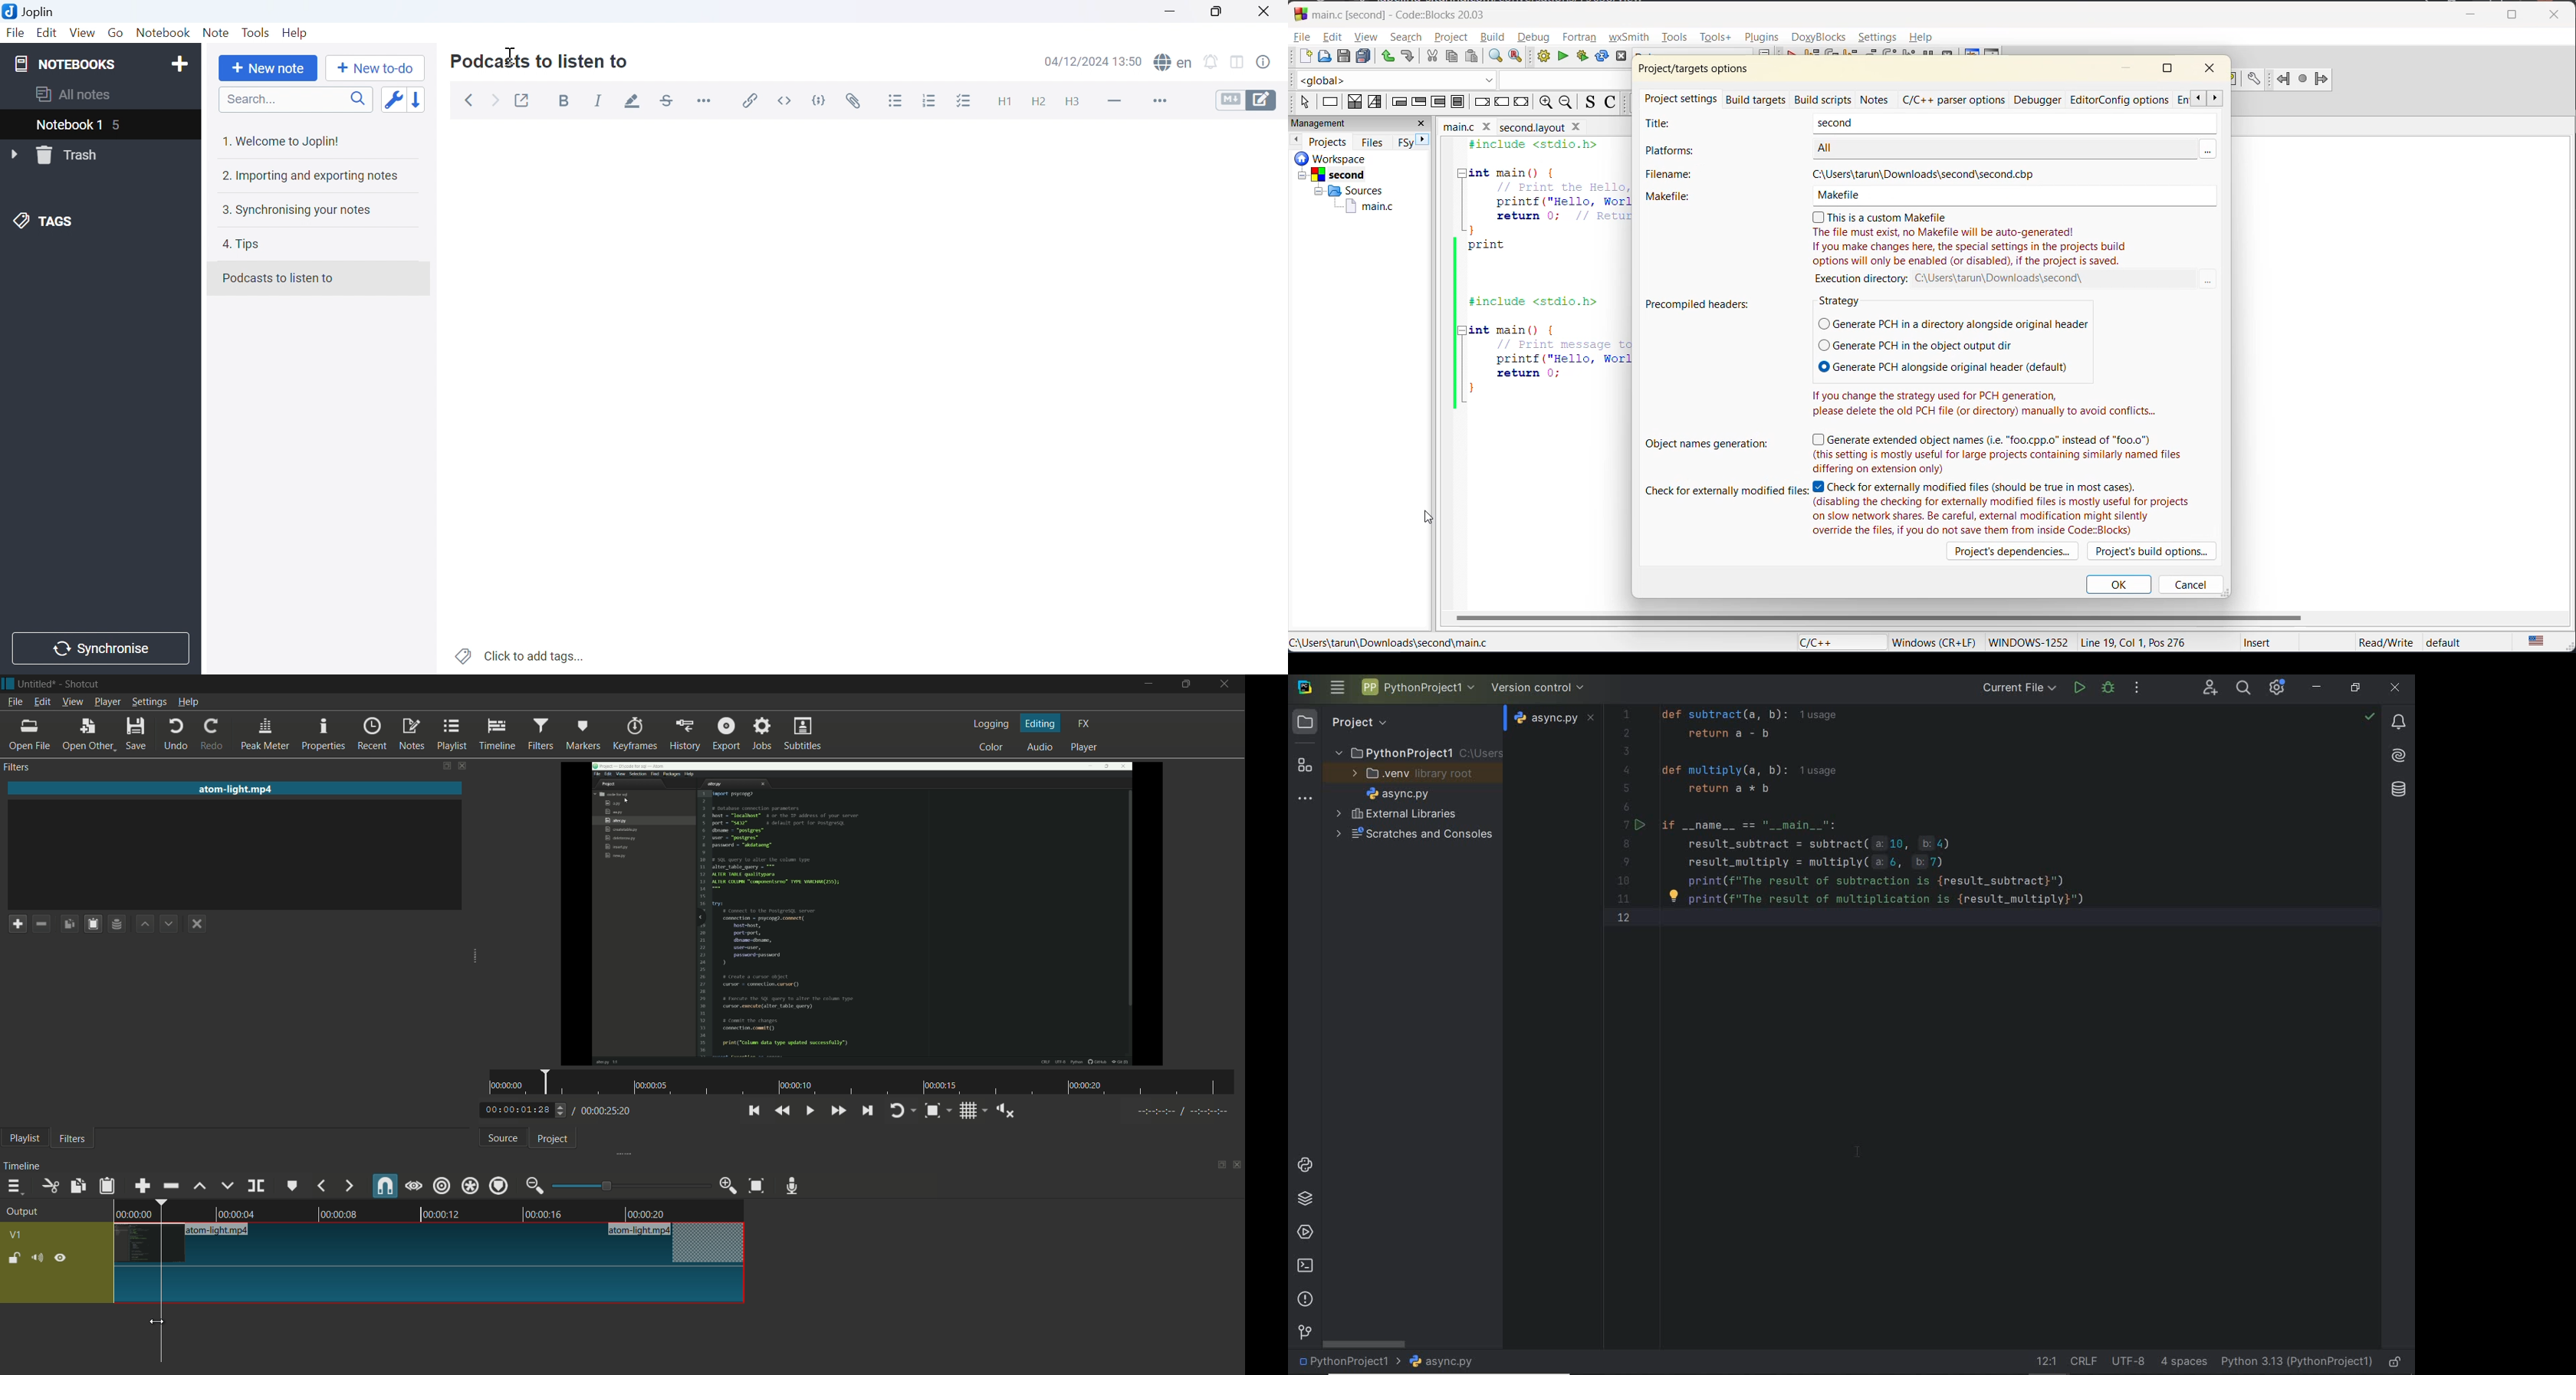 The height and width of the screenshot is (1400, 2576). Describe the element at coordinates (379, 68) in the screenshot. I see `New to-do` at that location.